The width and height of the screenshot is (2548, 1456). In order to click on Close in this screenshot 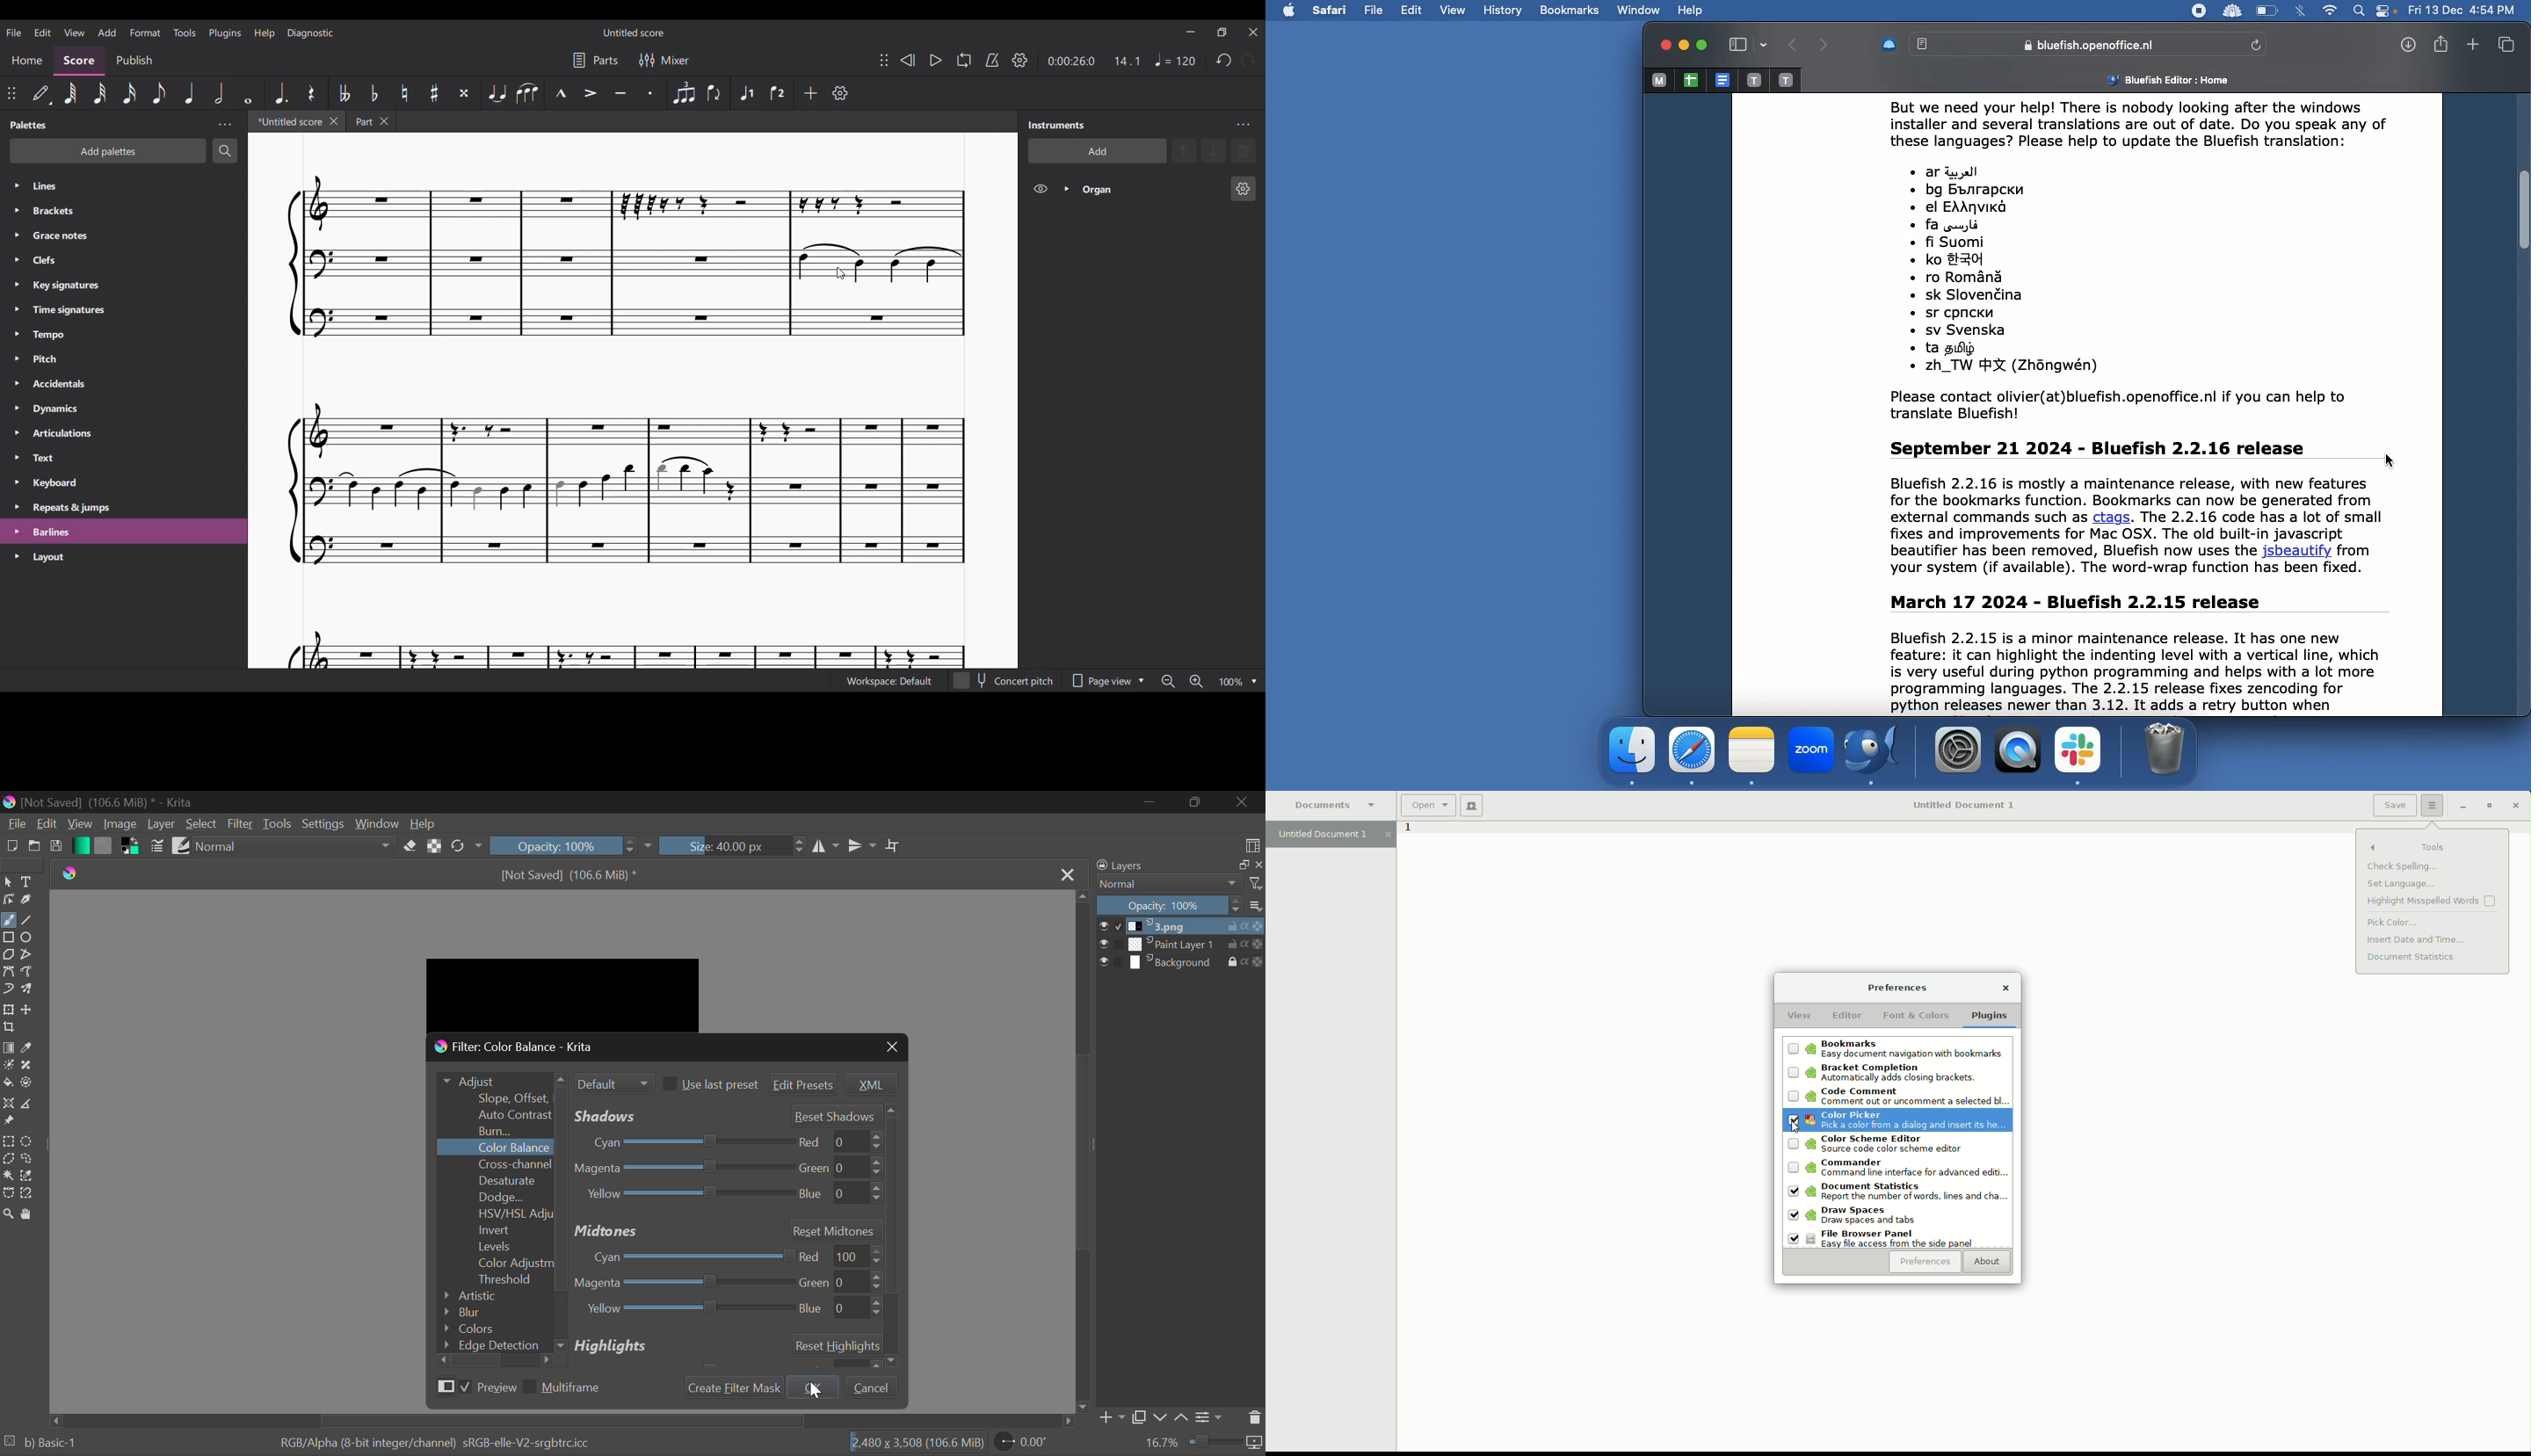, I will do `click(1240, 801)`.